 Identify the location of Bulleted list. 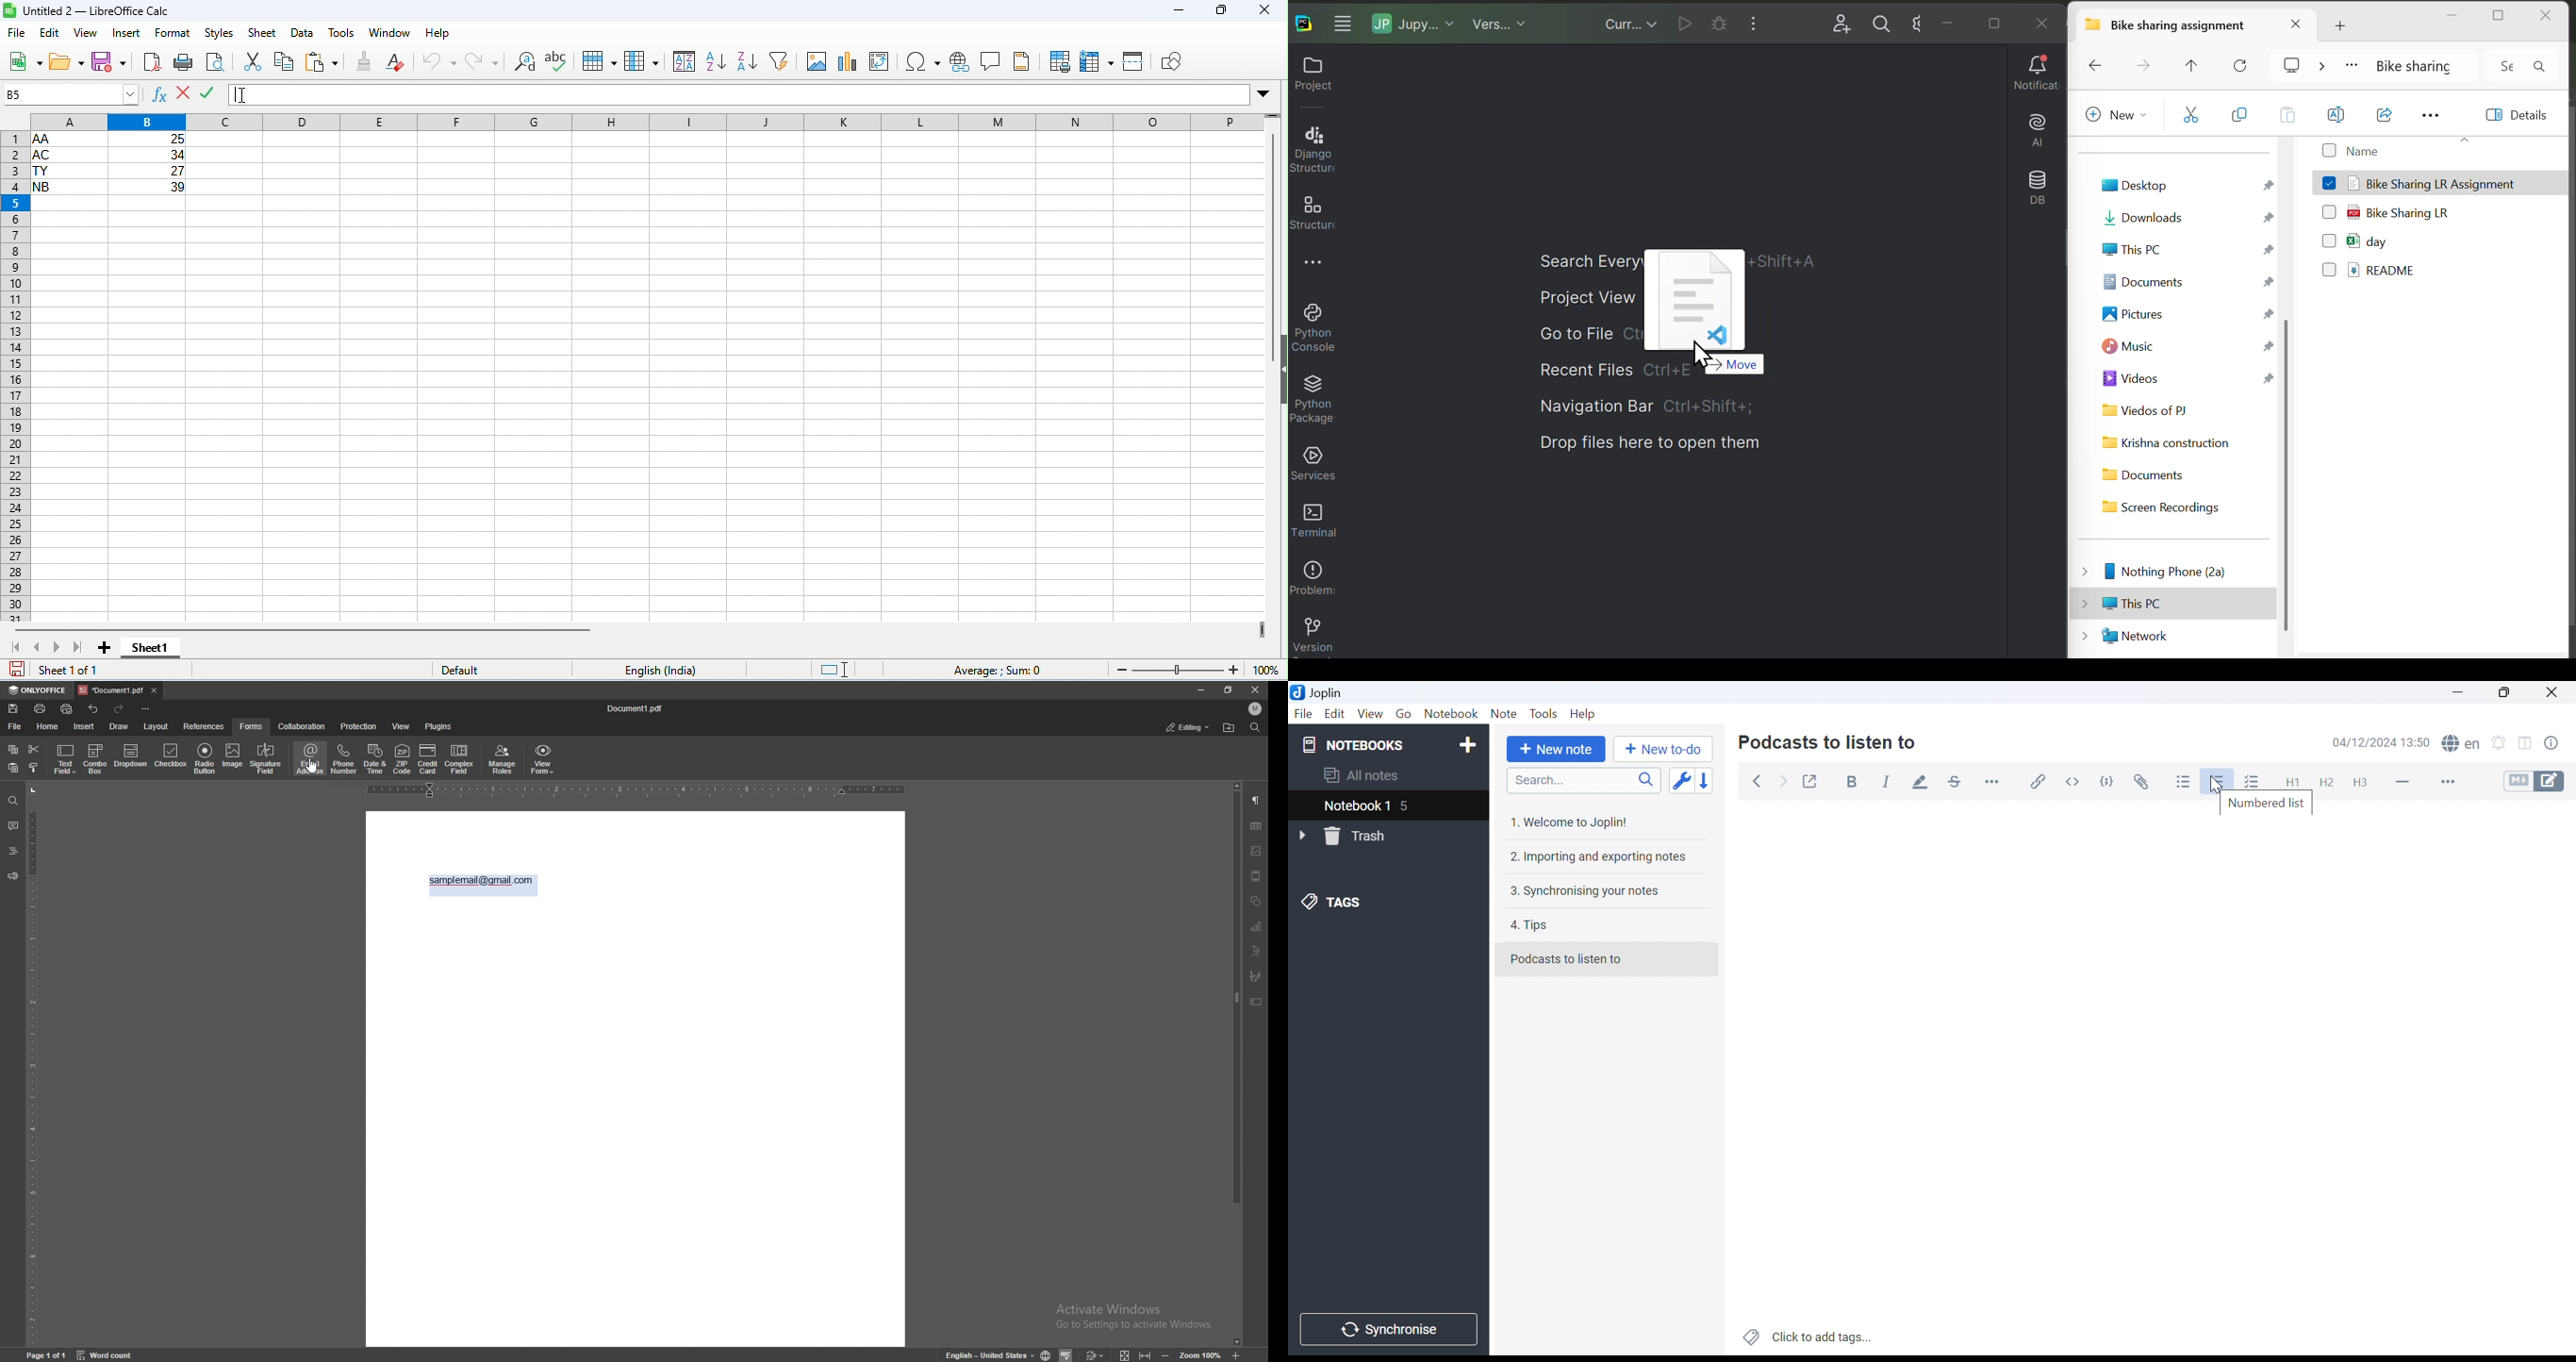
(2184, 781).